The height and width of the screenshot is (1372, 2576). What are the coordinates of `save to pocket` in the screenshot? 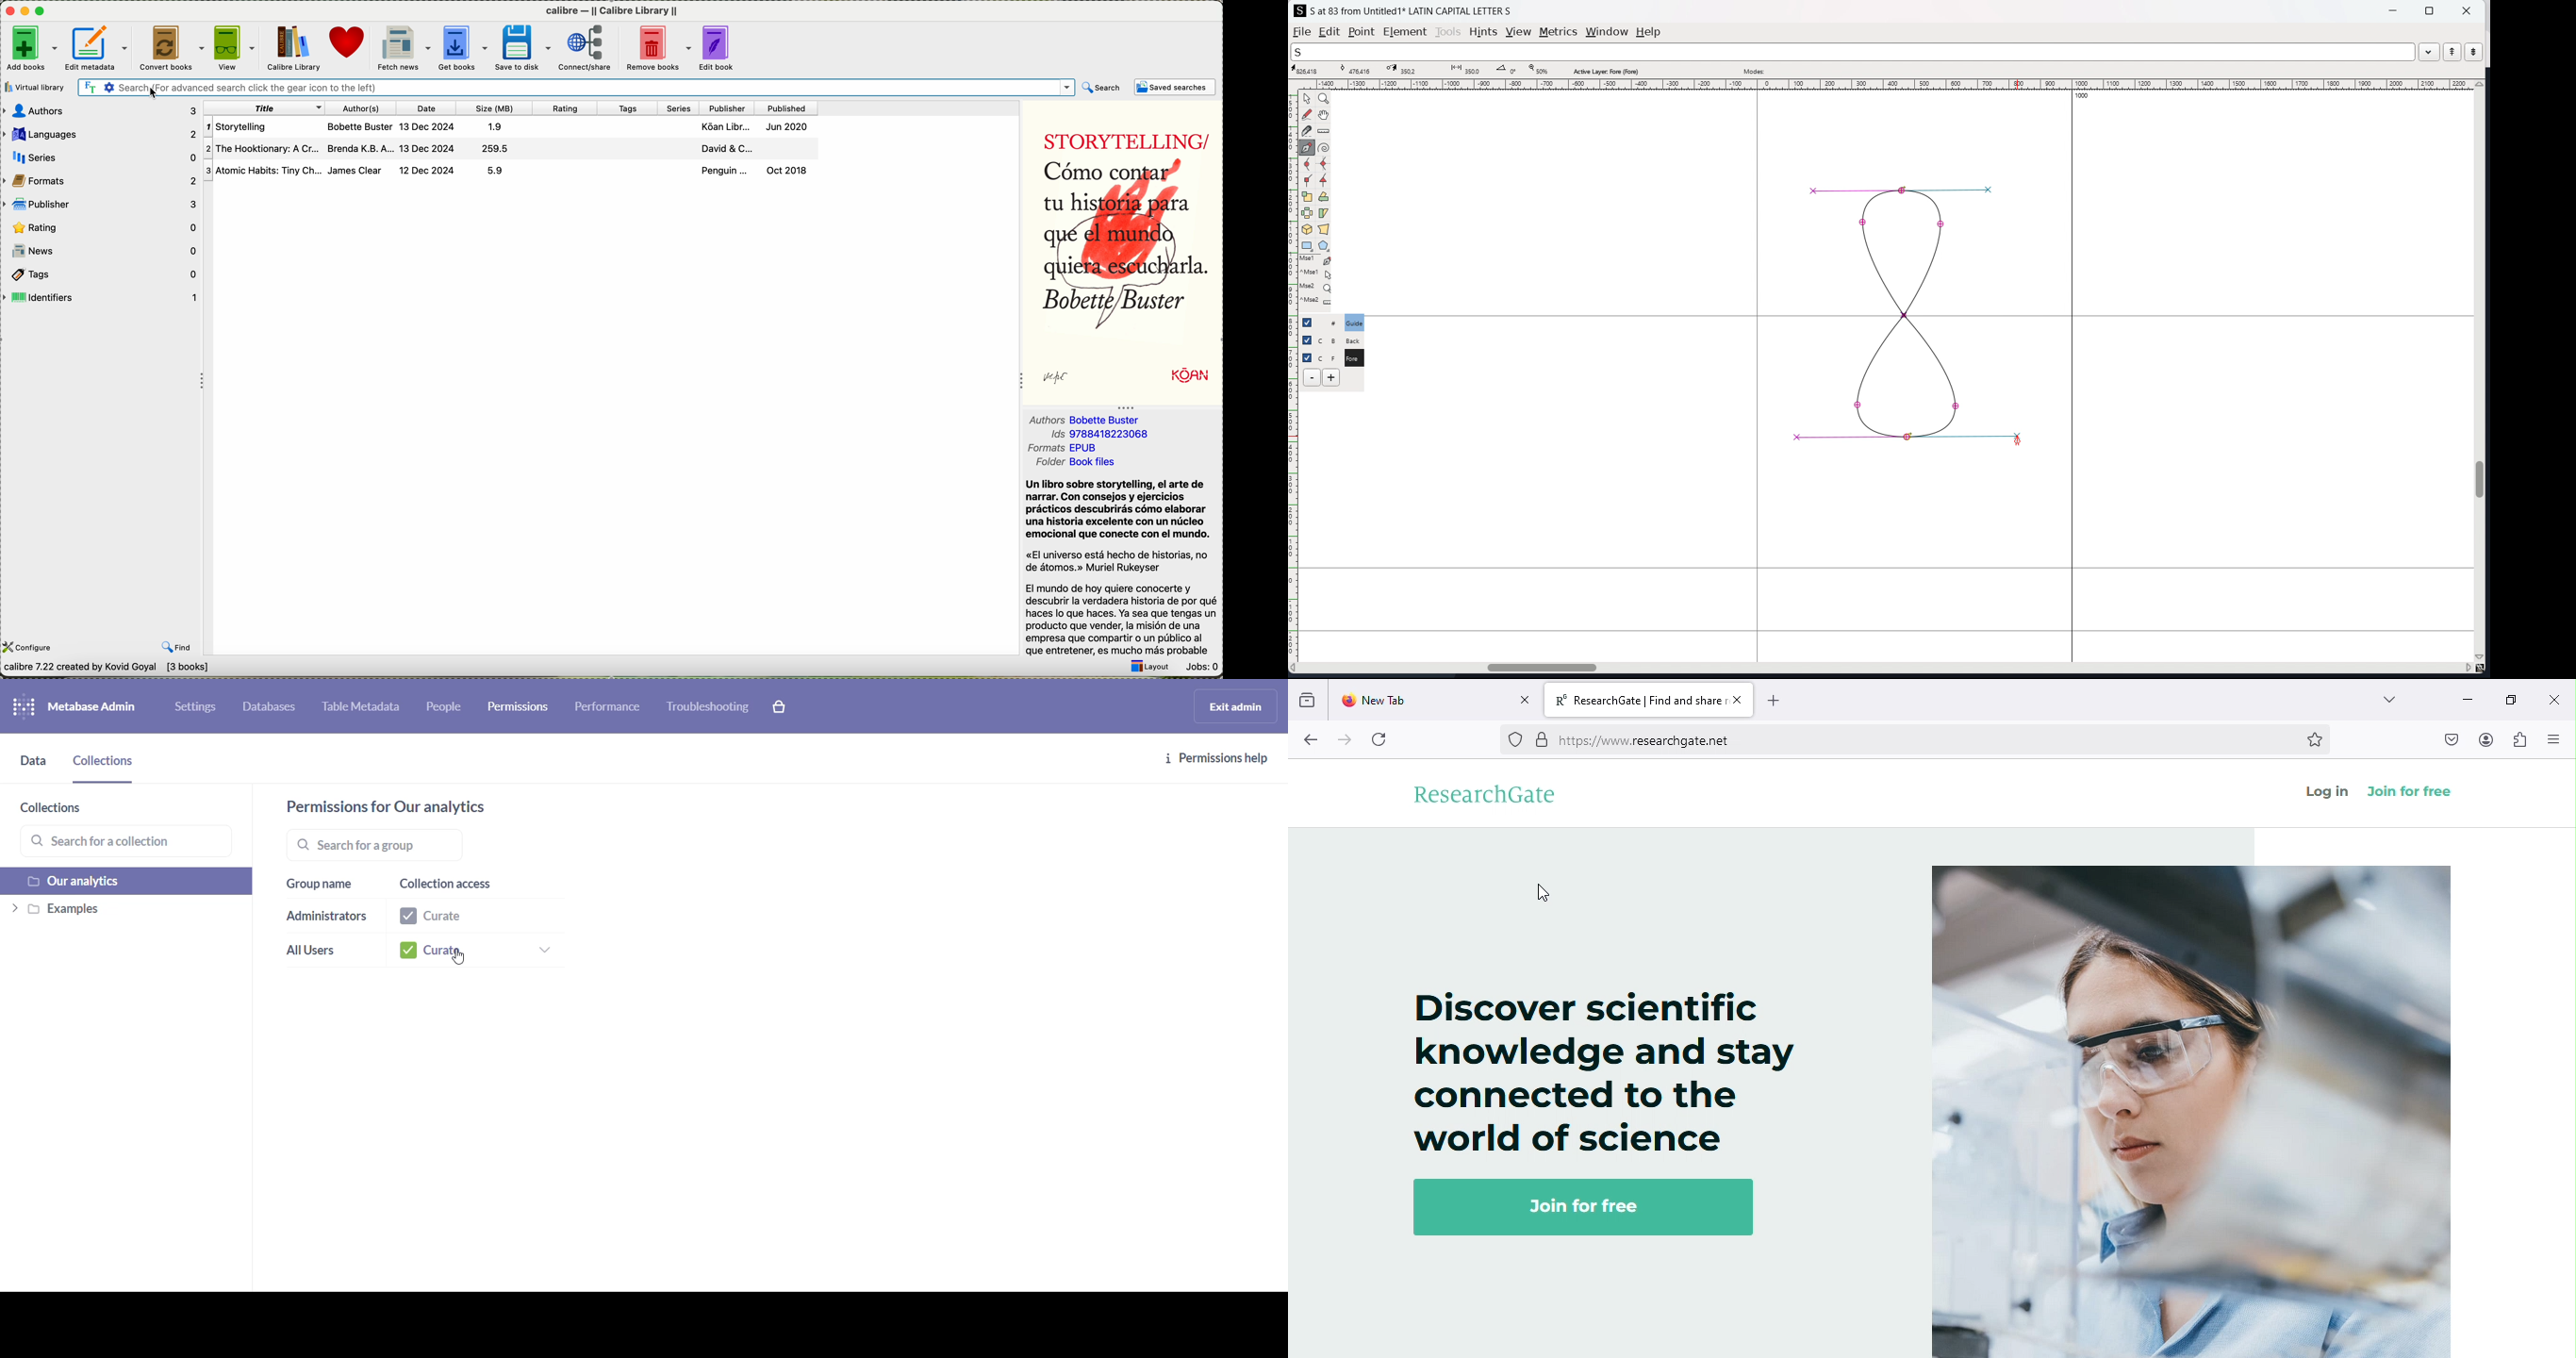 It's located at (2450, 740).